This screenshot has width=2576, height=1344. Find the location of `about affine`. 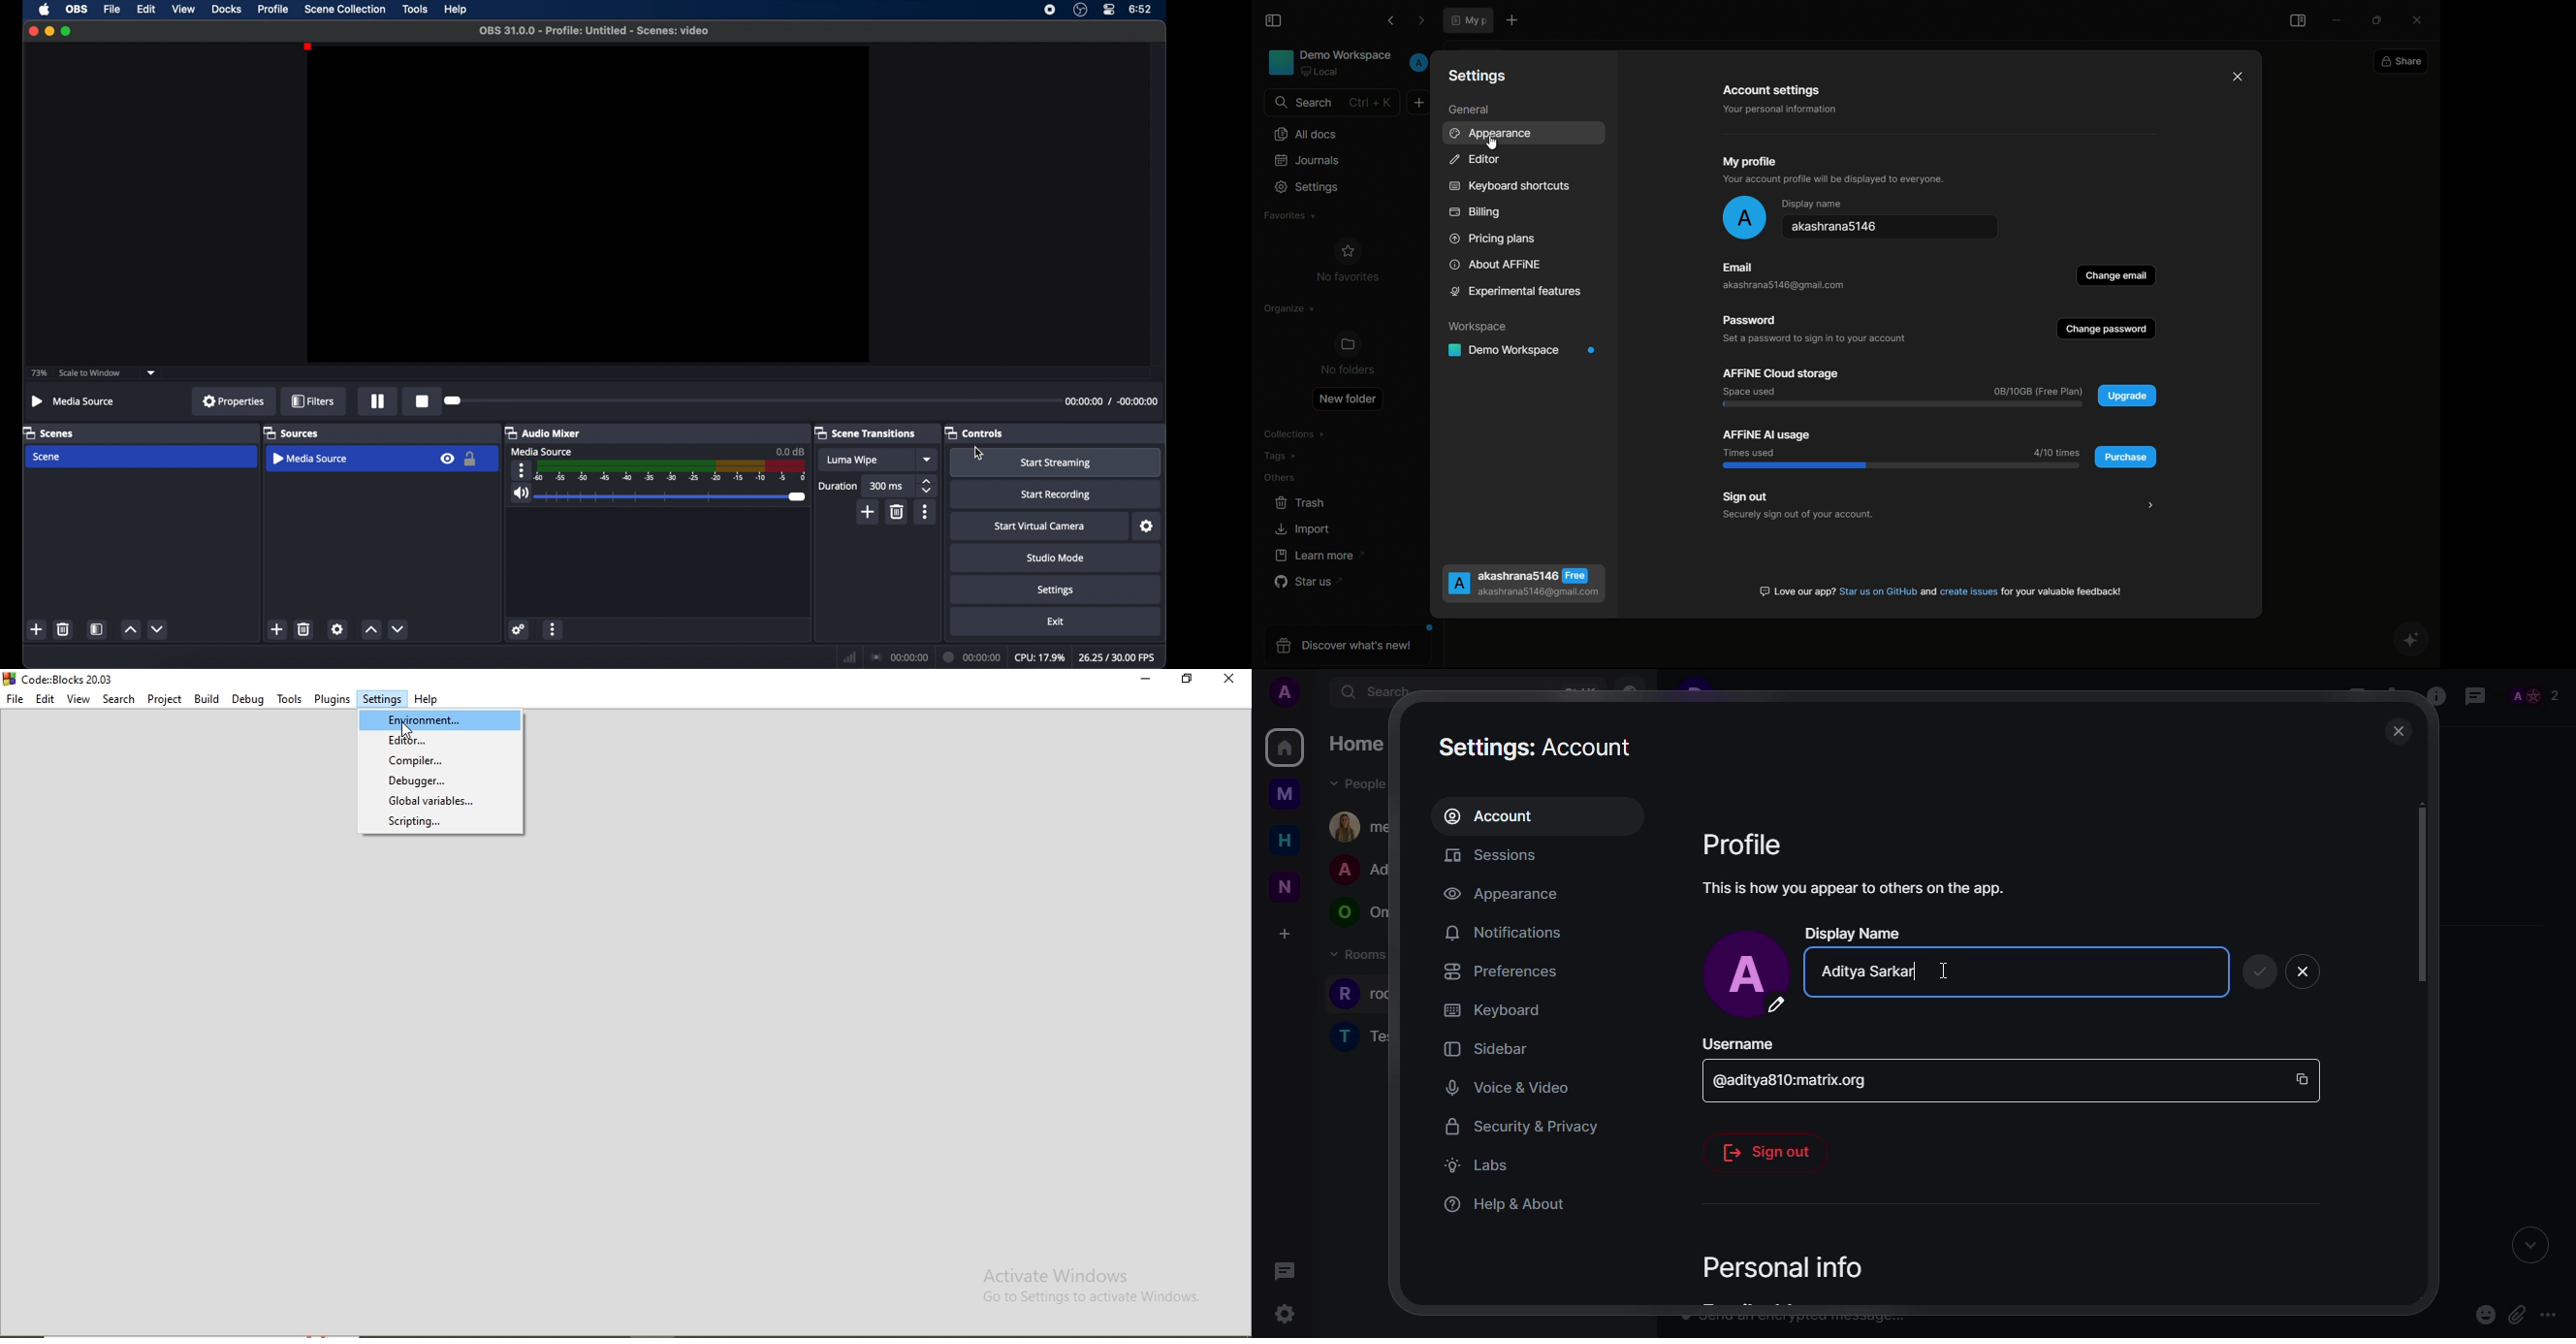

about affine is located at coordinates (1496, 265).